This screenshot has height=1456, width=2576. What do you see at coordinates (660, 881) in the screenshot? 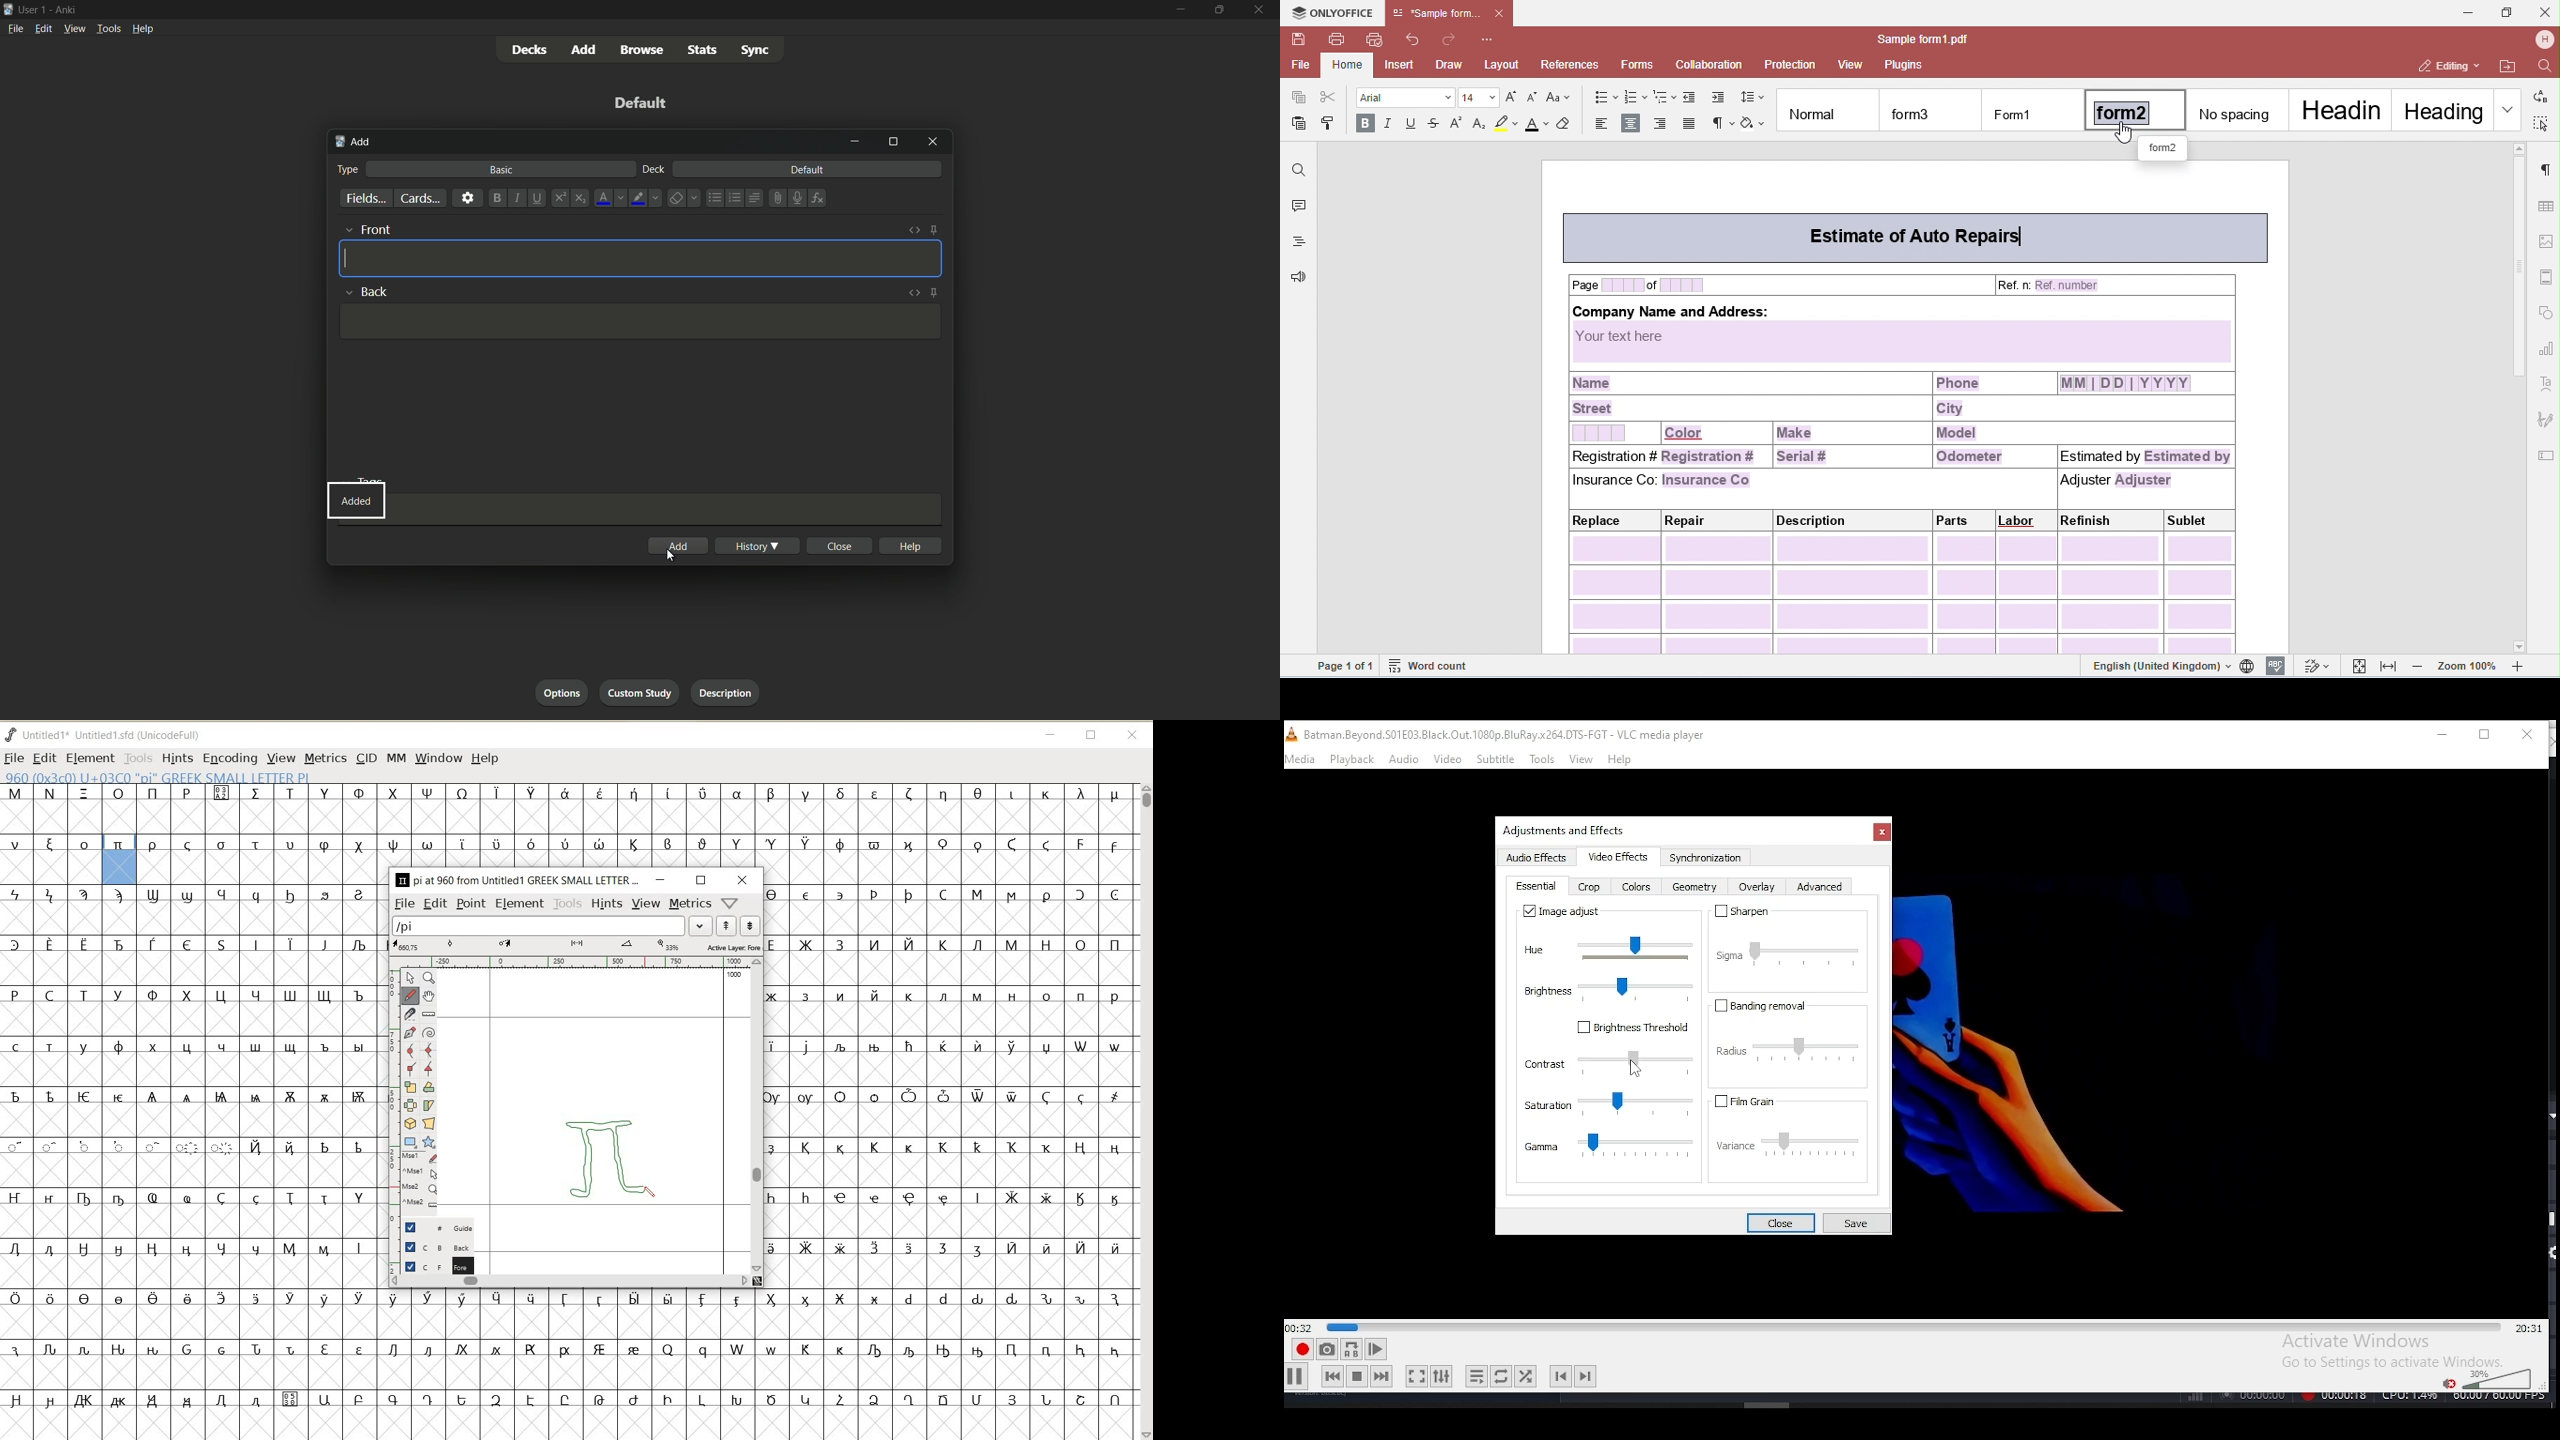
I see `MINIMIZE` at bounding box center [660, 881].